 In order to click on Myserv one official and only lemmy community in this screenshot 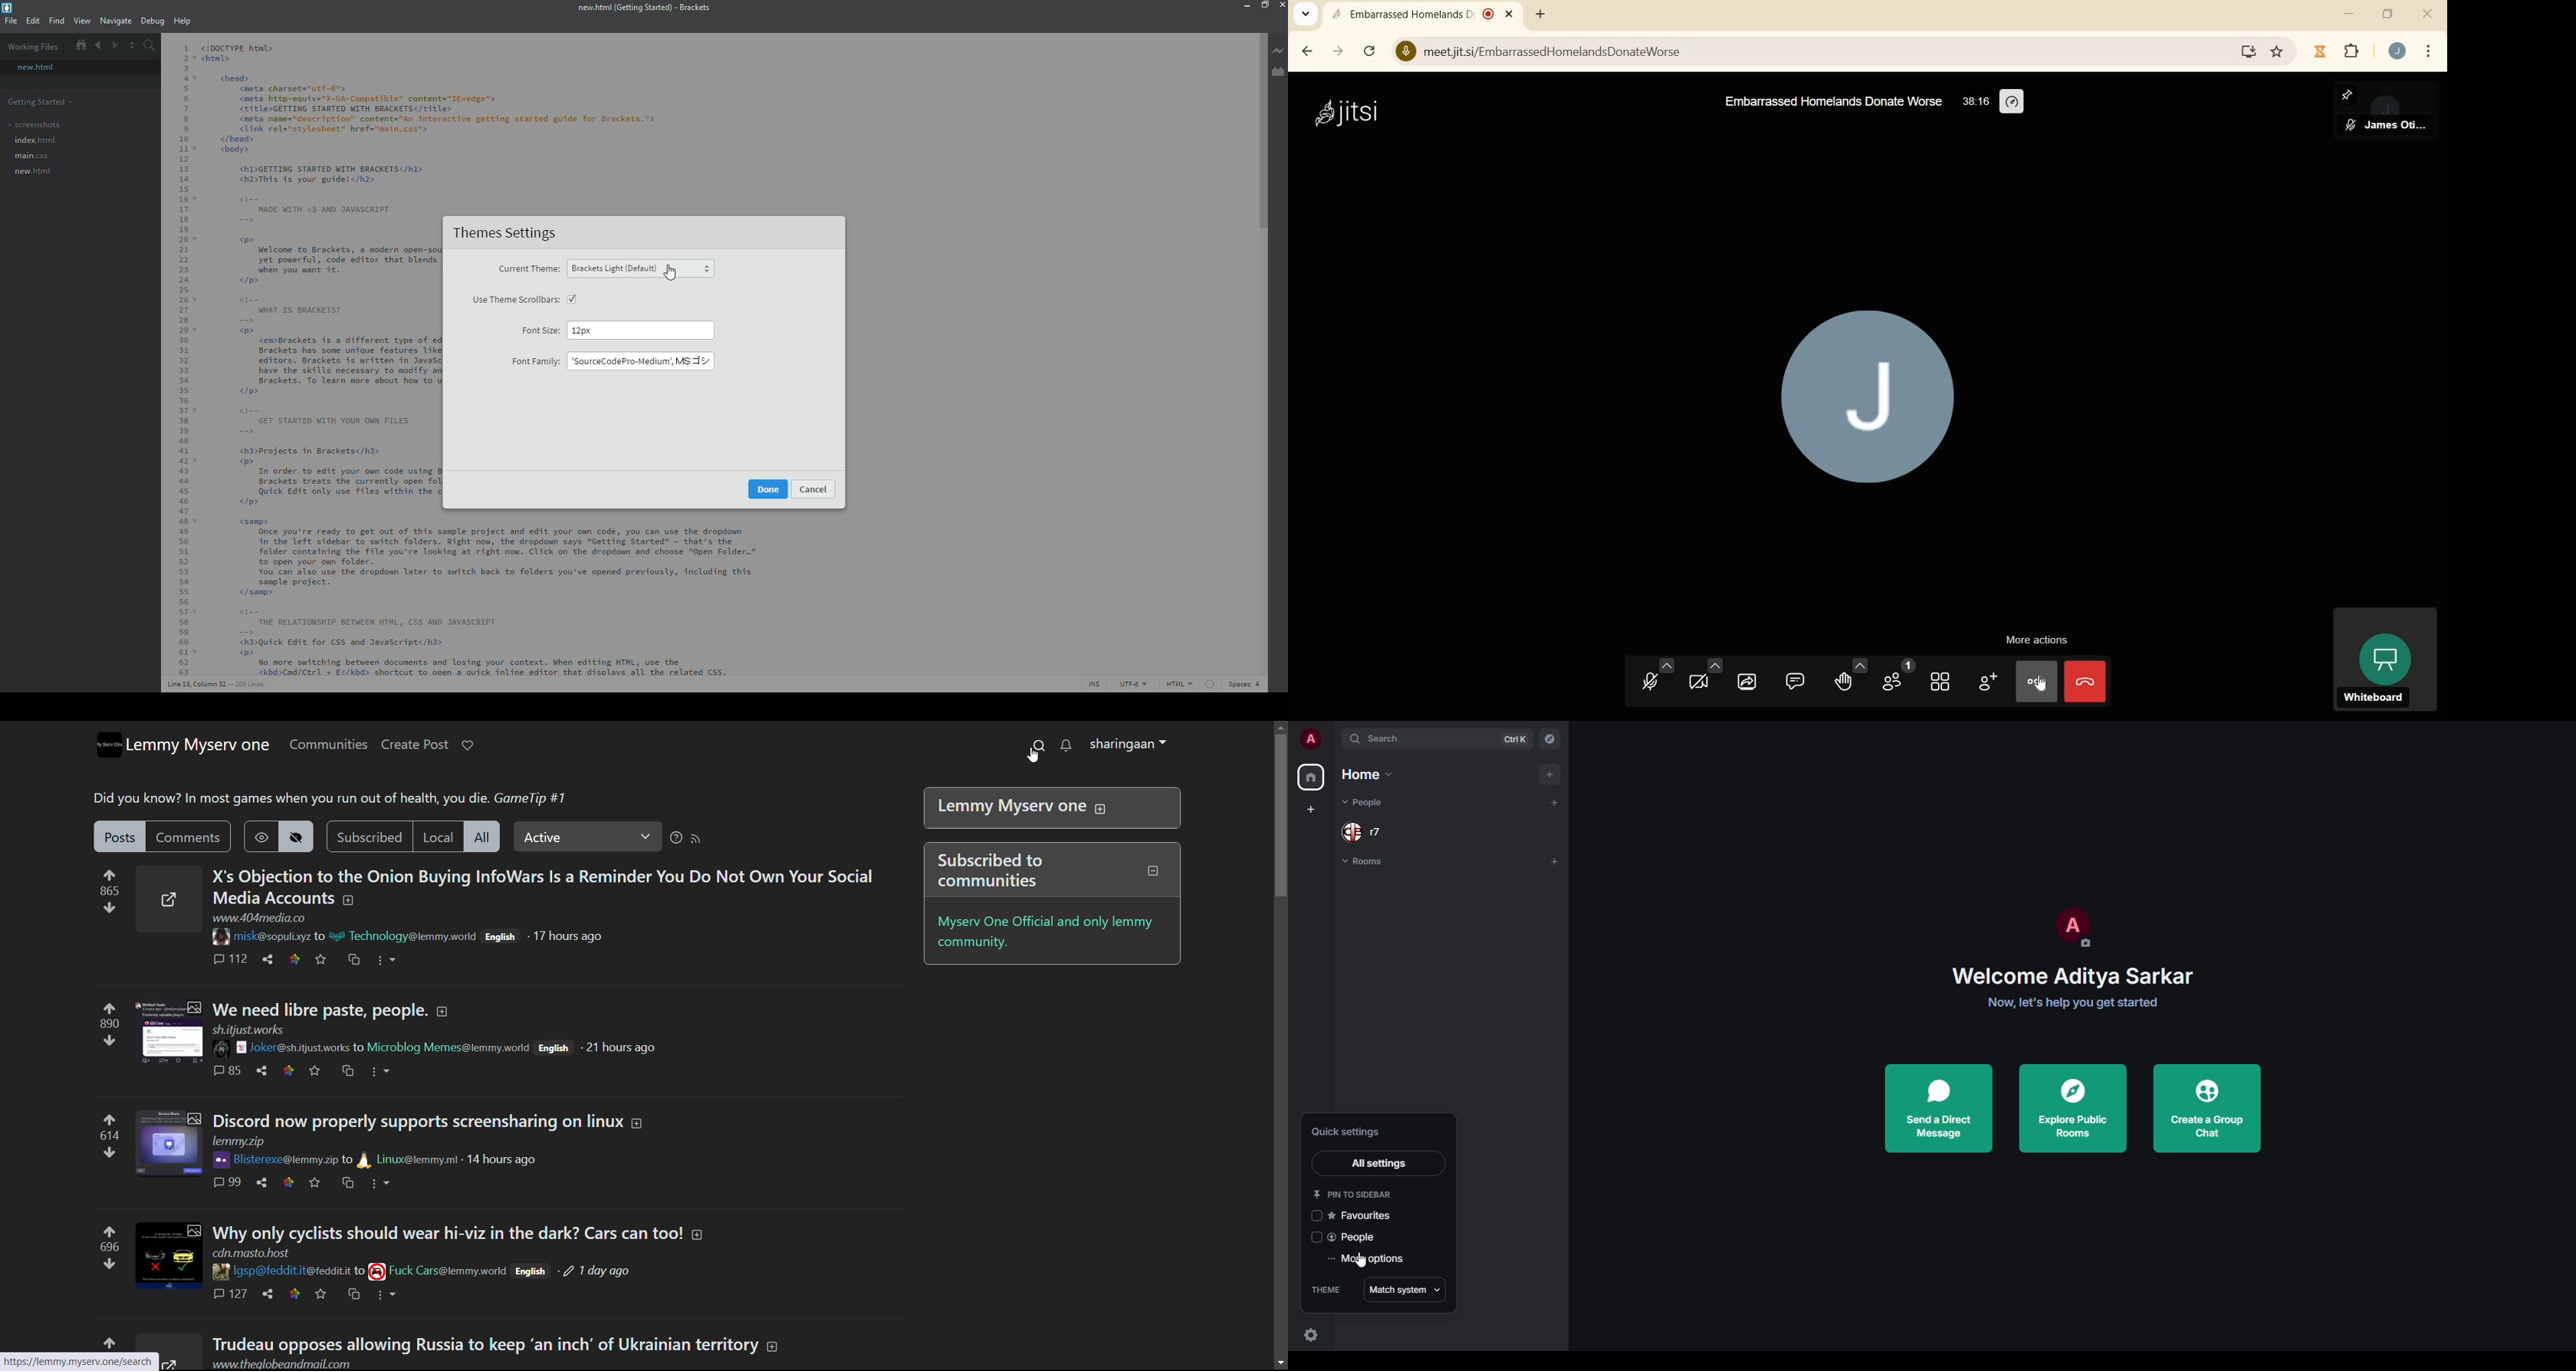, I will do `click(1049, 930)`.